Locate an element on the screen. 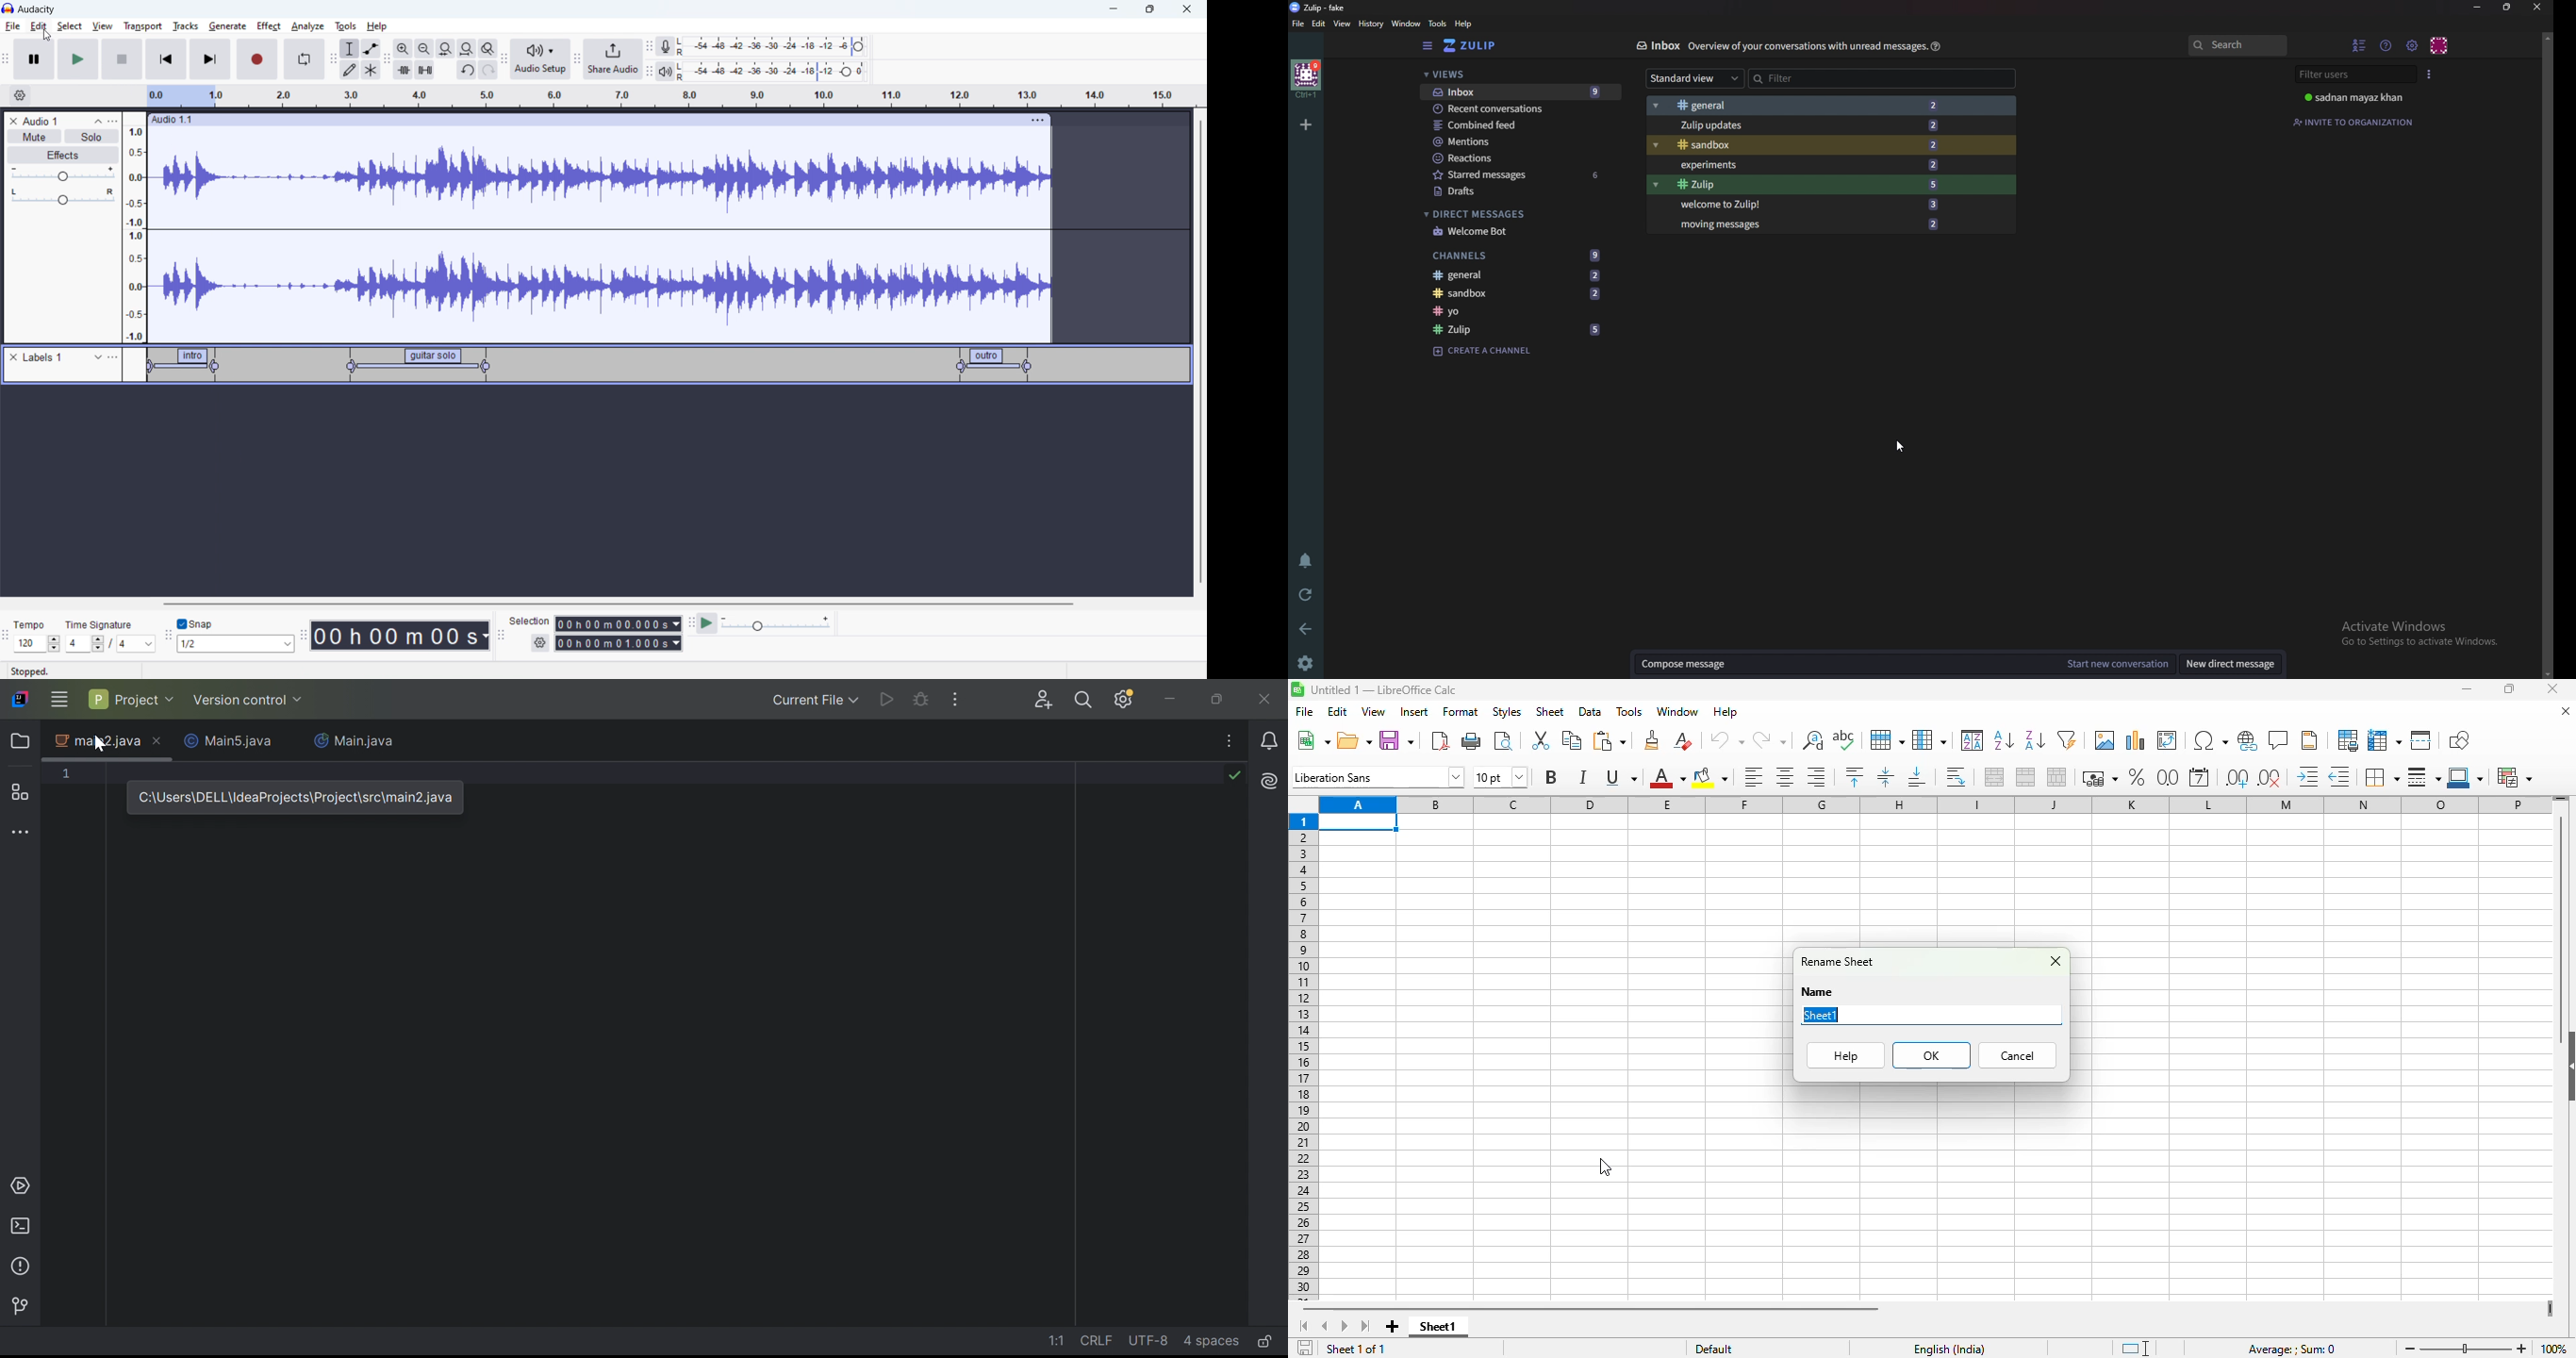 The height and width of the screenshot is (1372, 2576). help is located at coordinates (1846, 1055).